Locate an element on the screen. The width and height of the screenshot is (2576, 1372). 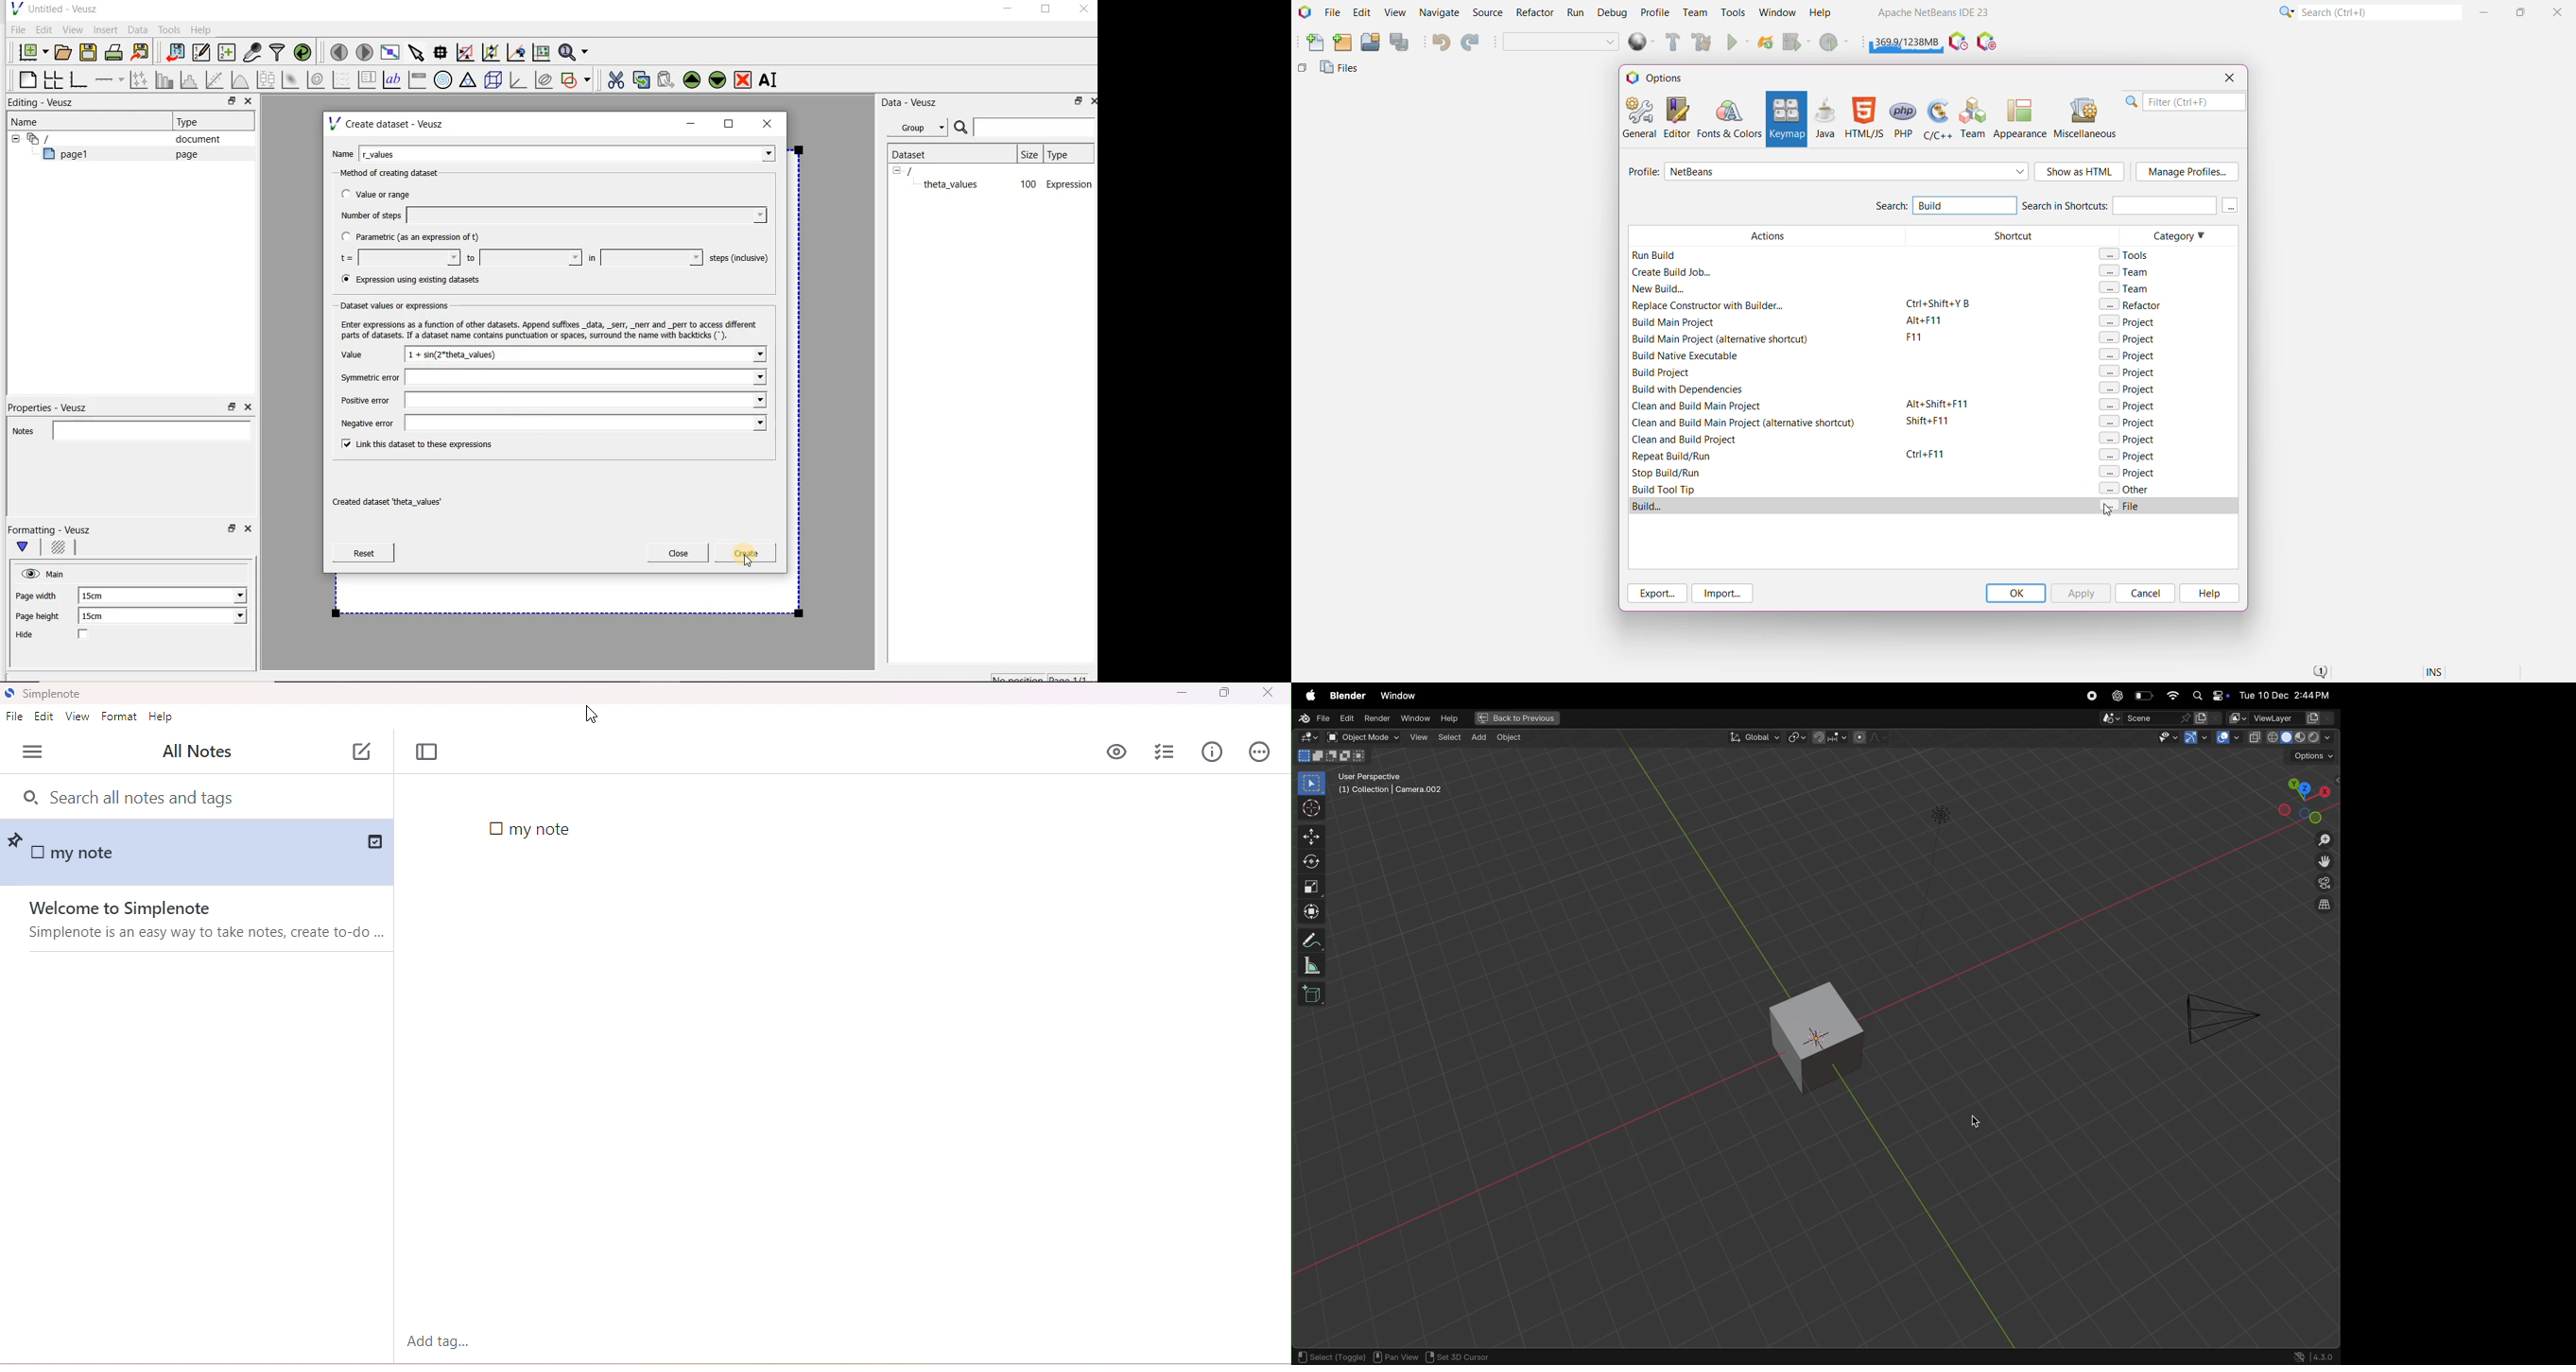
battery is located at coordinates (2144, 696).